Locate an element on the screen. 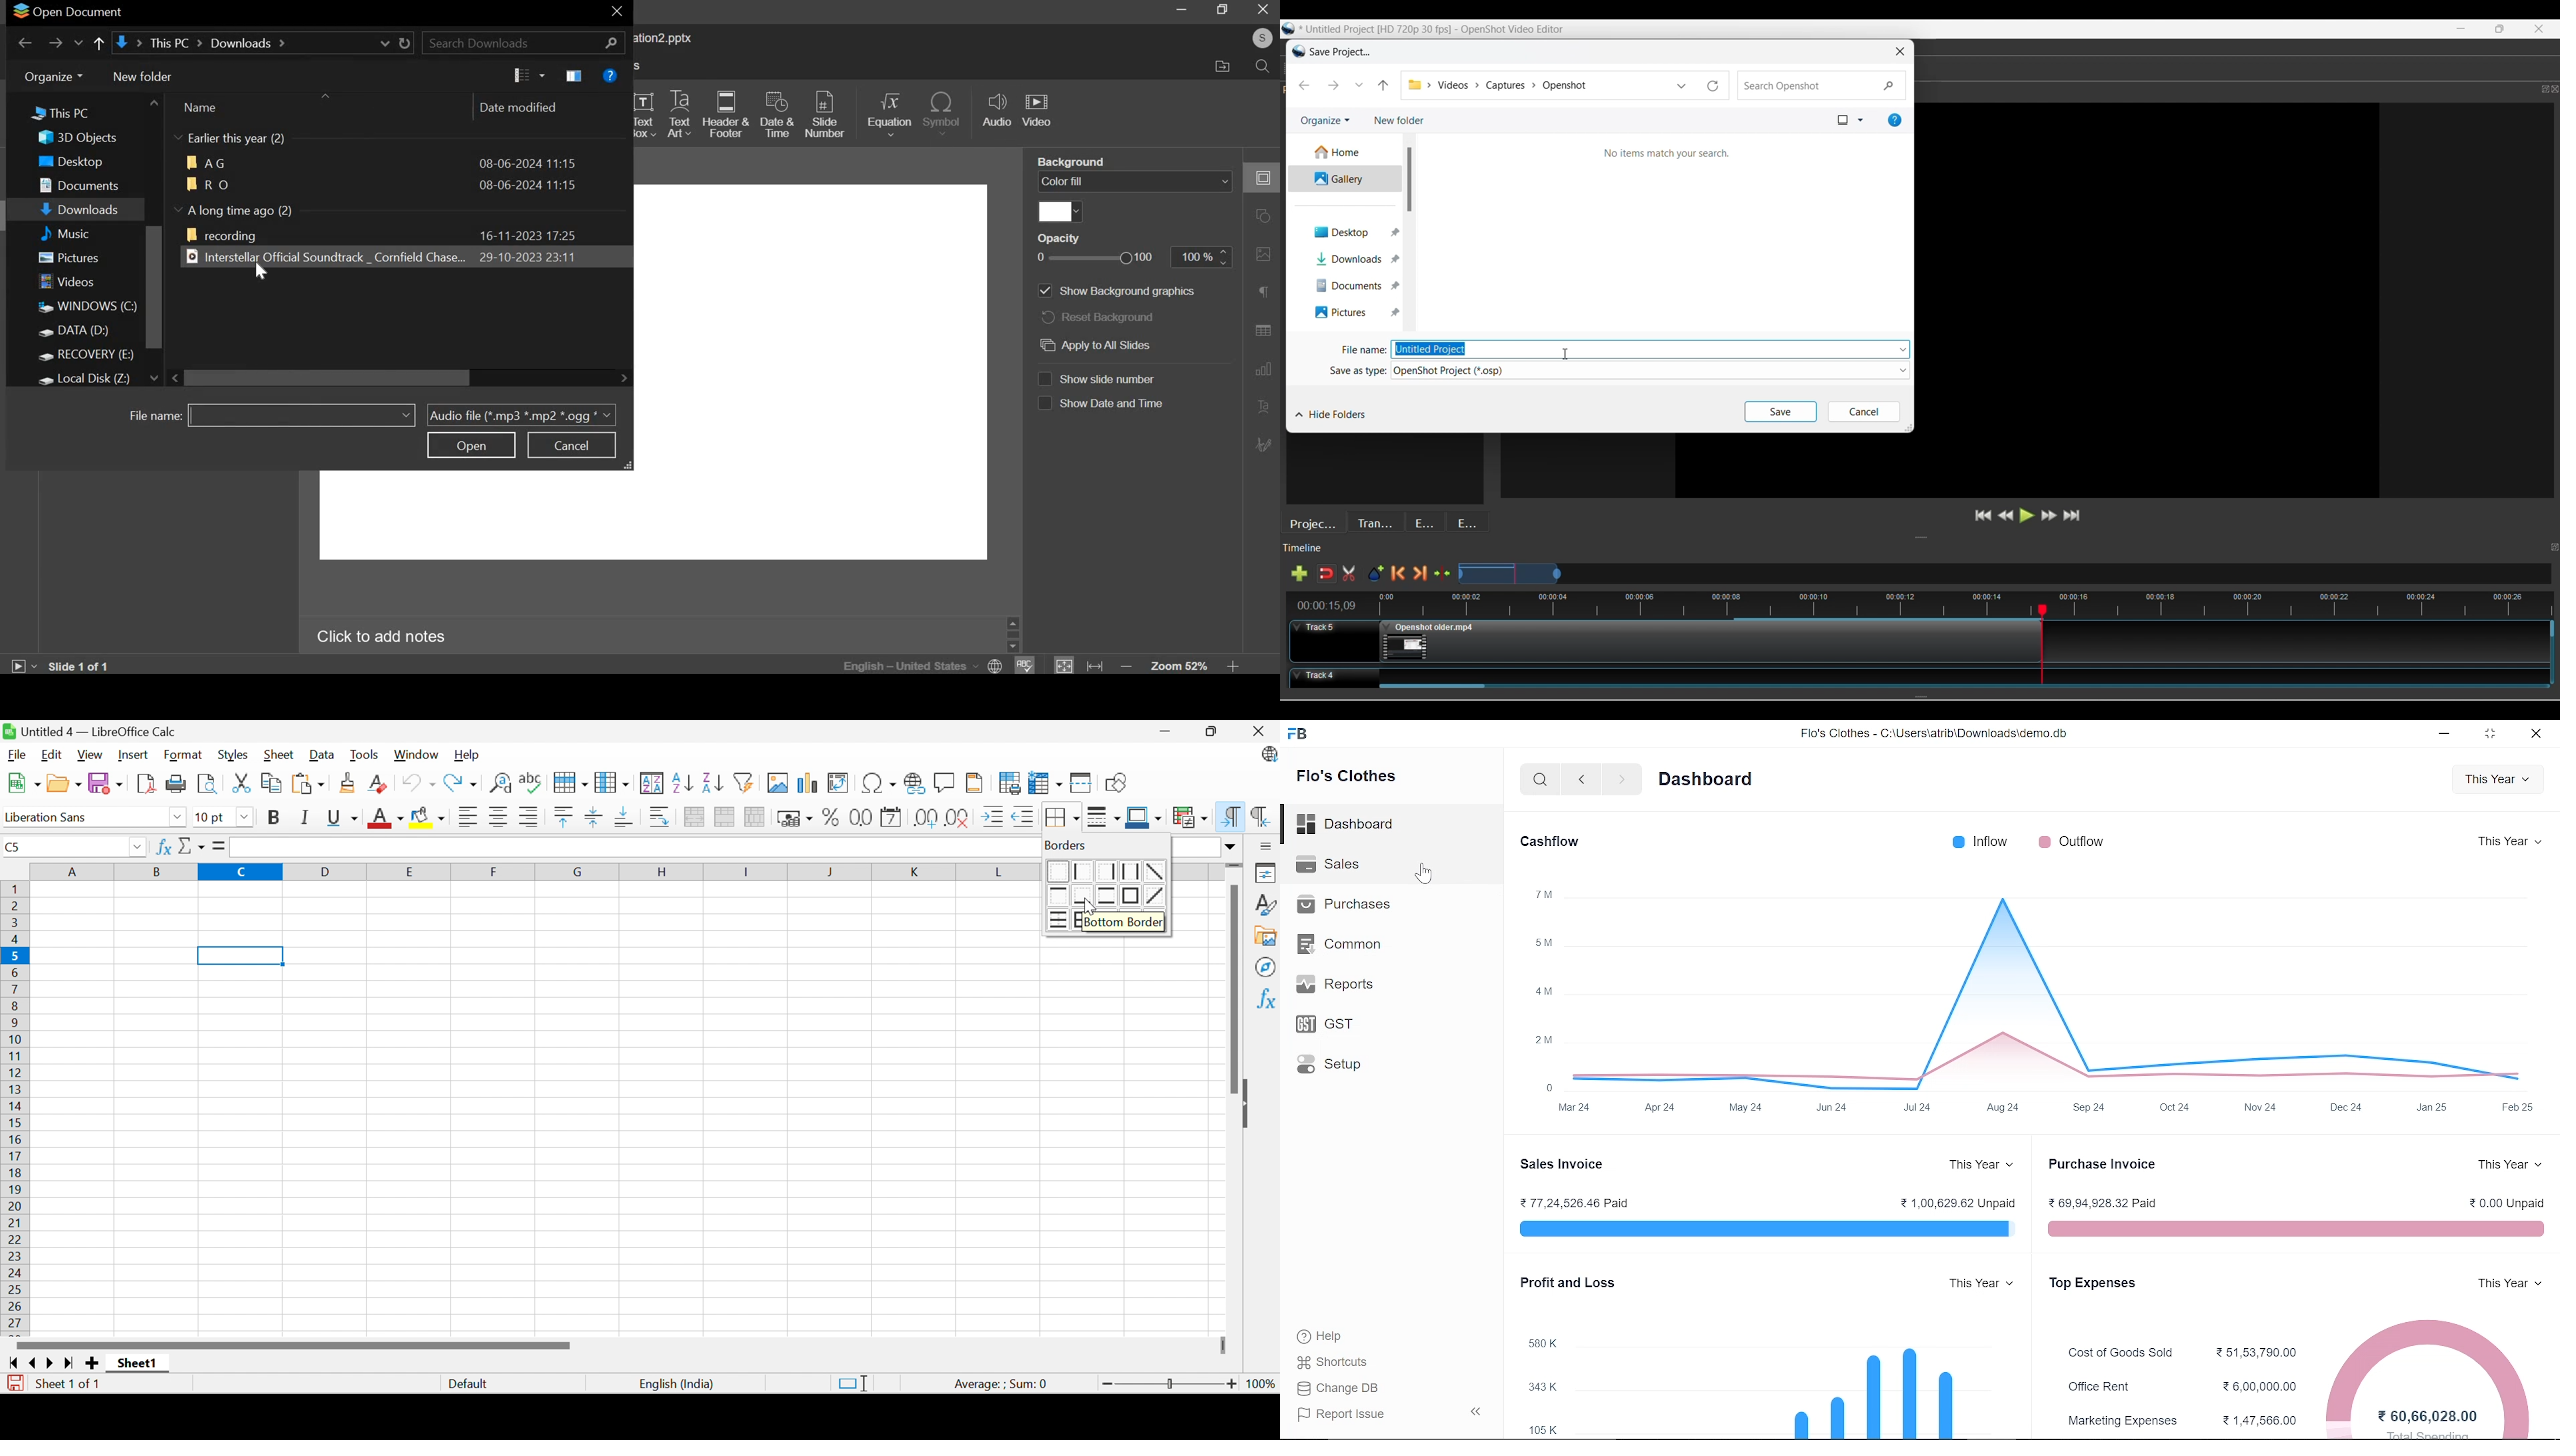  Borders is located at coordinates (1066, 844).